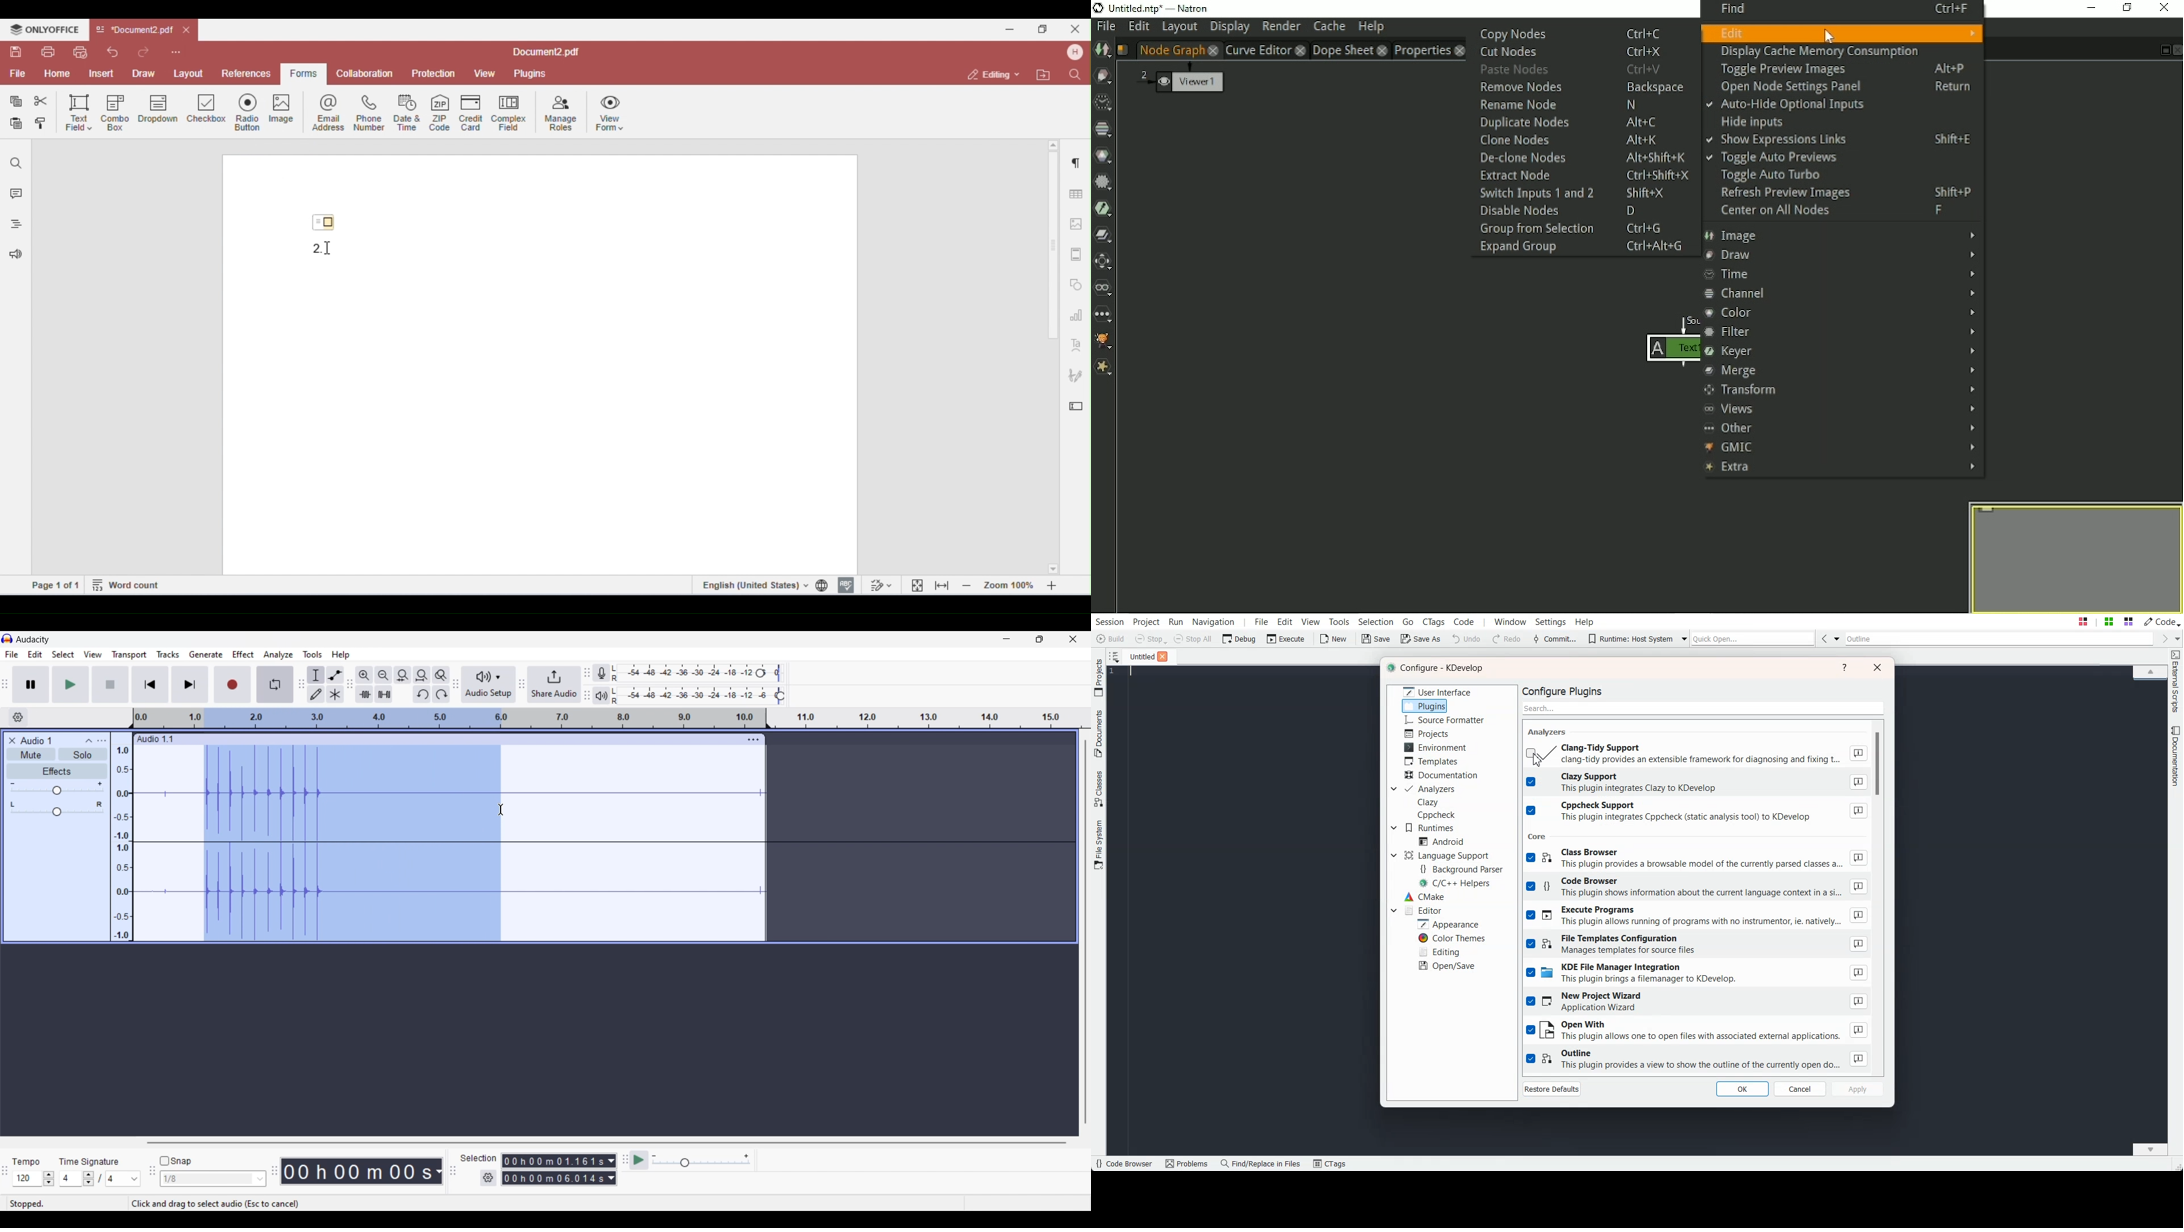 This screenshot has height=1232, width=2184. I want to click on Stop, so click(111, 684).